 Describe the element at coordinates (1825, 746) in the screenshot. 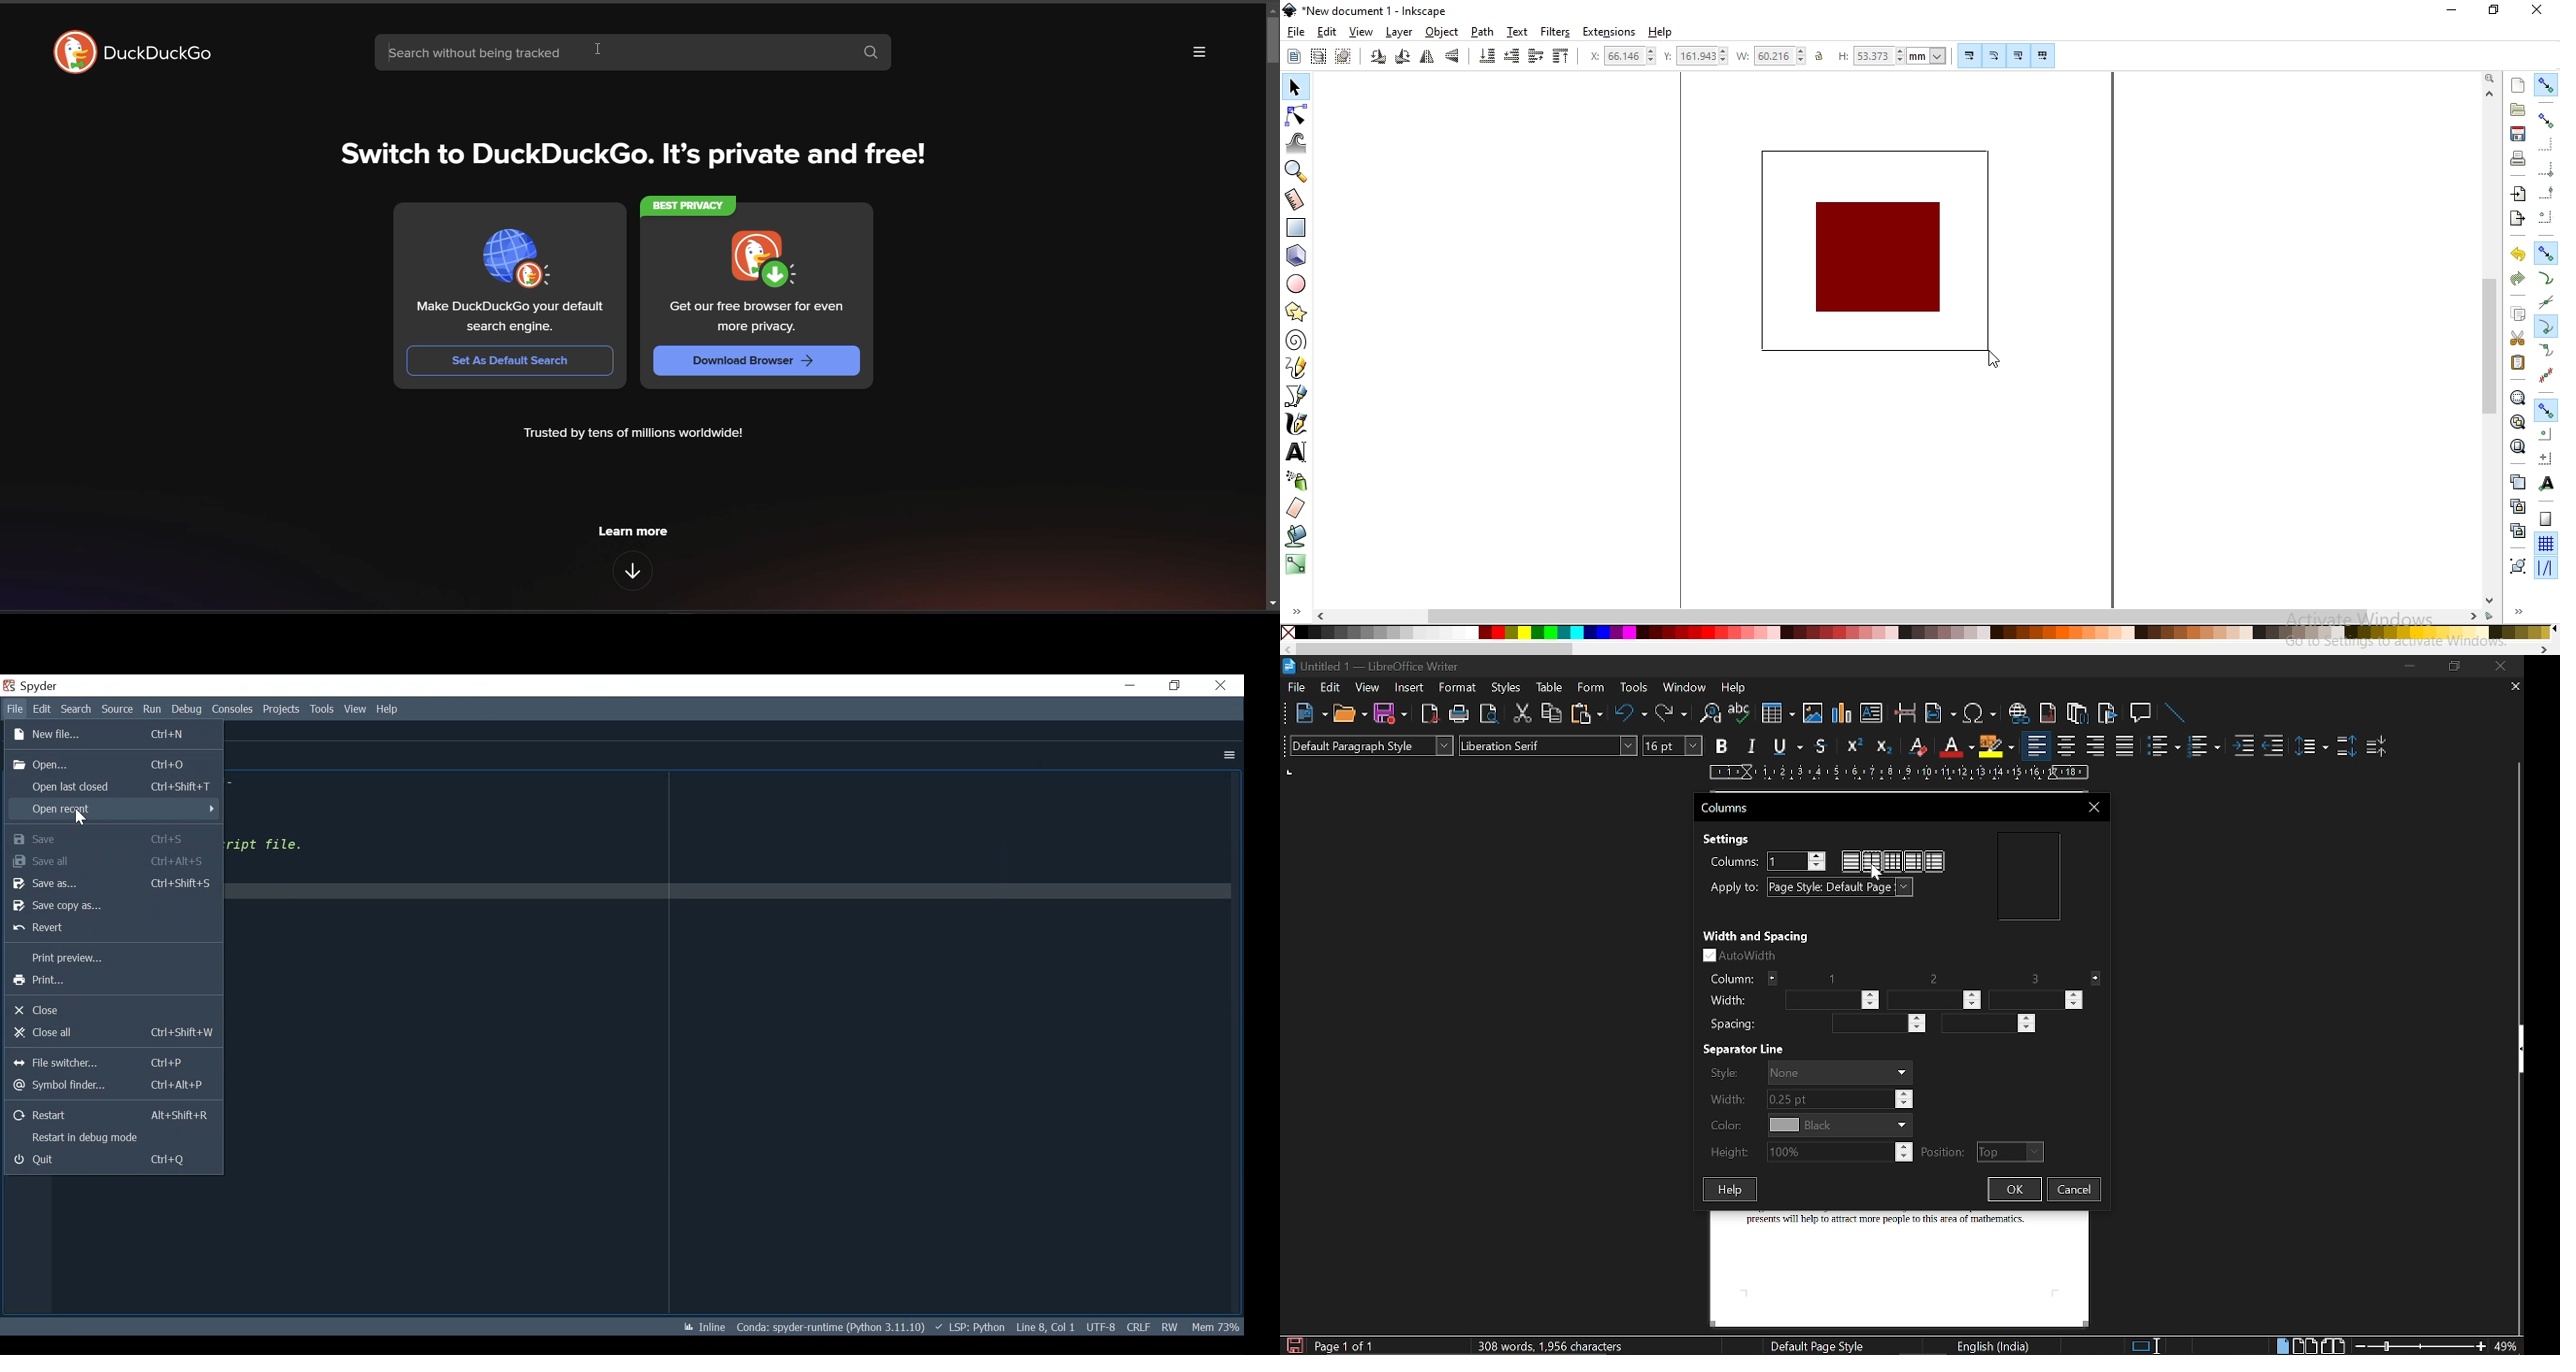

I see `Strikethrough` at that location.